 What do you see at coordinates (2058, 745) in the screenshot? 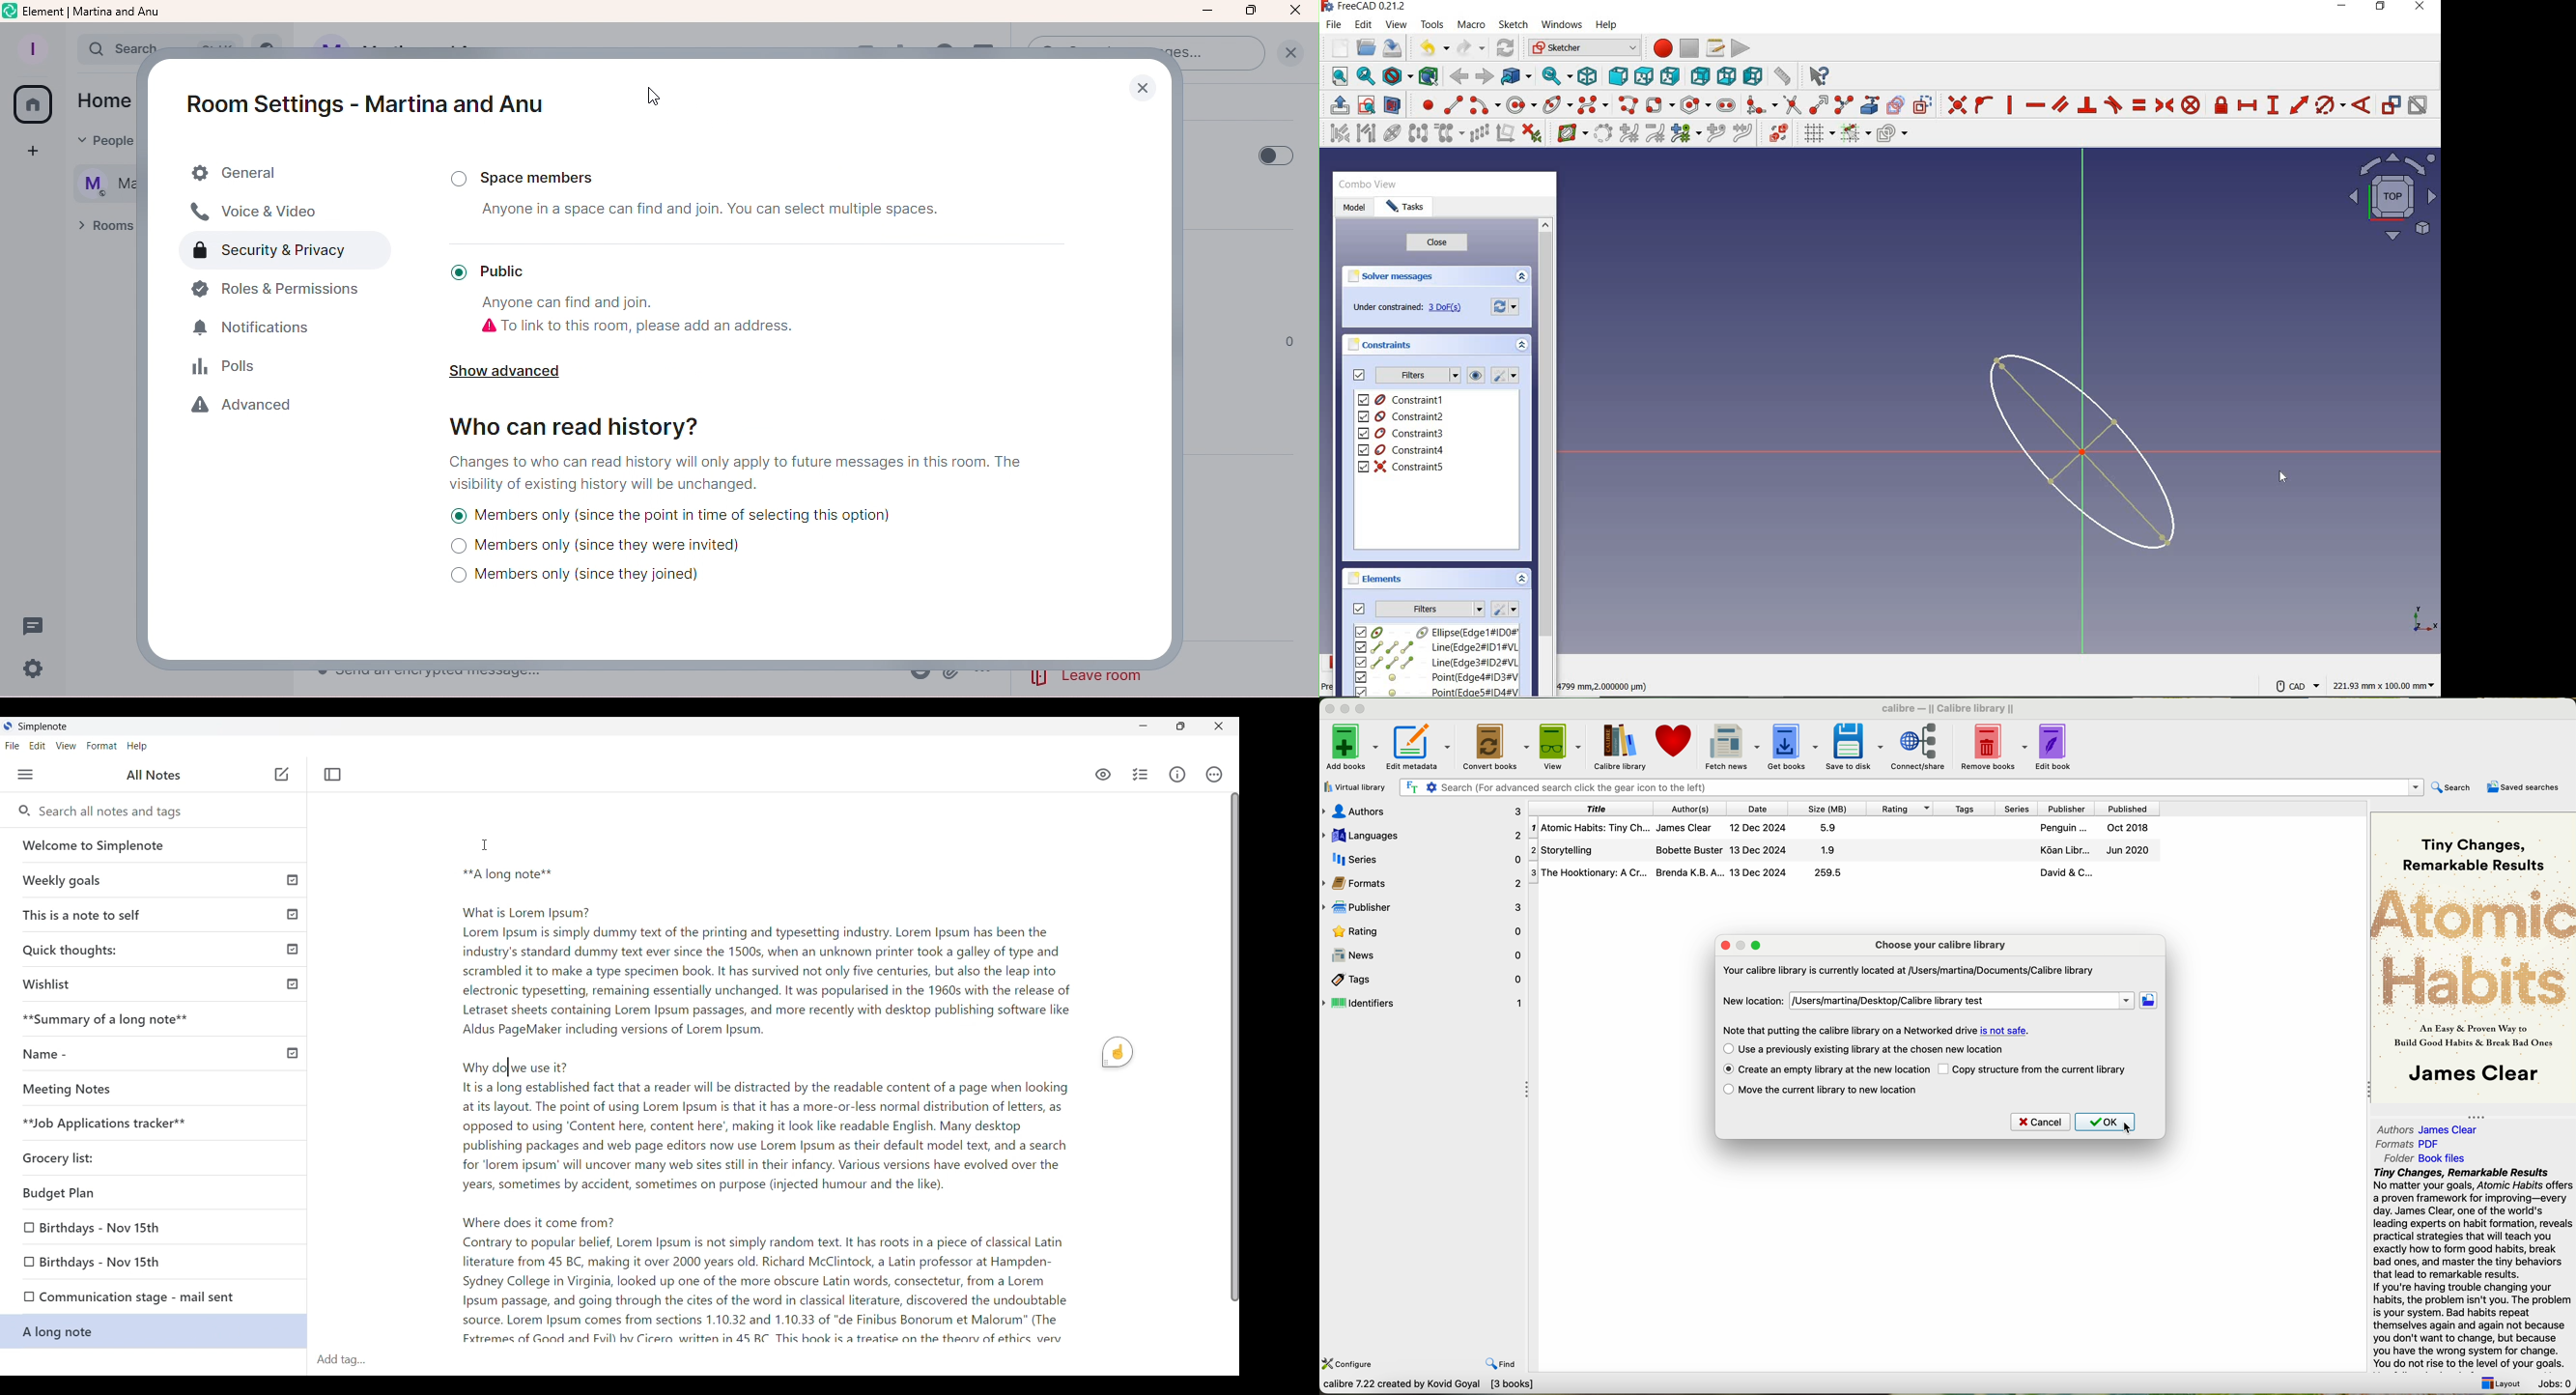
I see `edit book` at bounding box center [2058, 745].